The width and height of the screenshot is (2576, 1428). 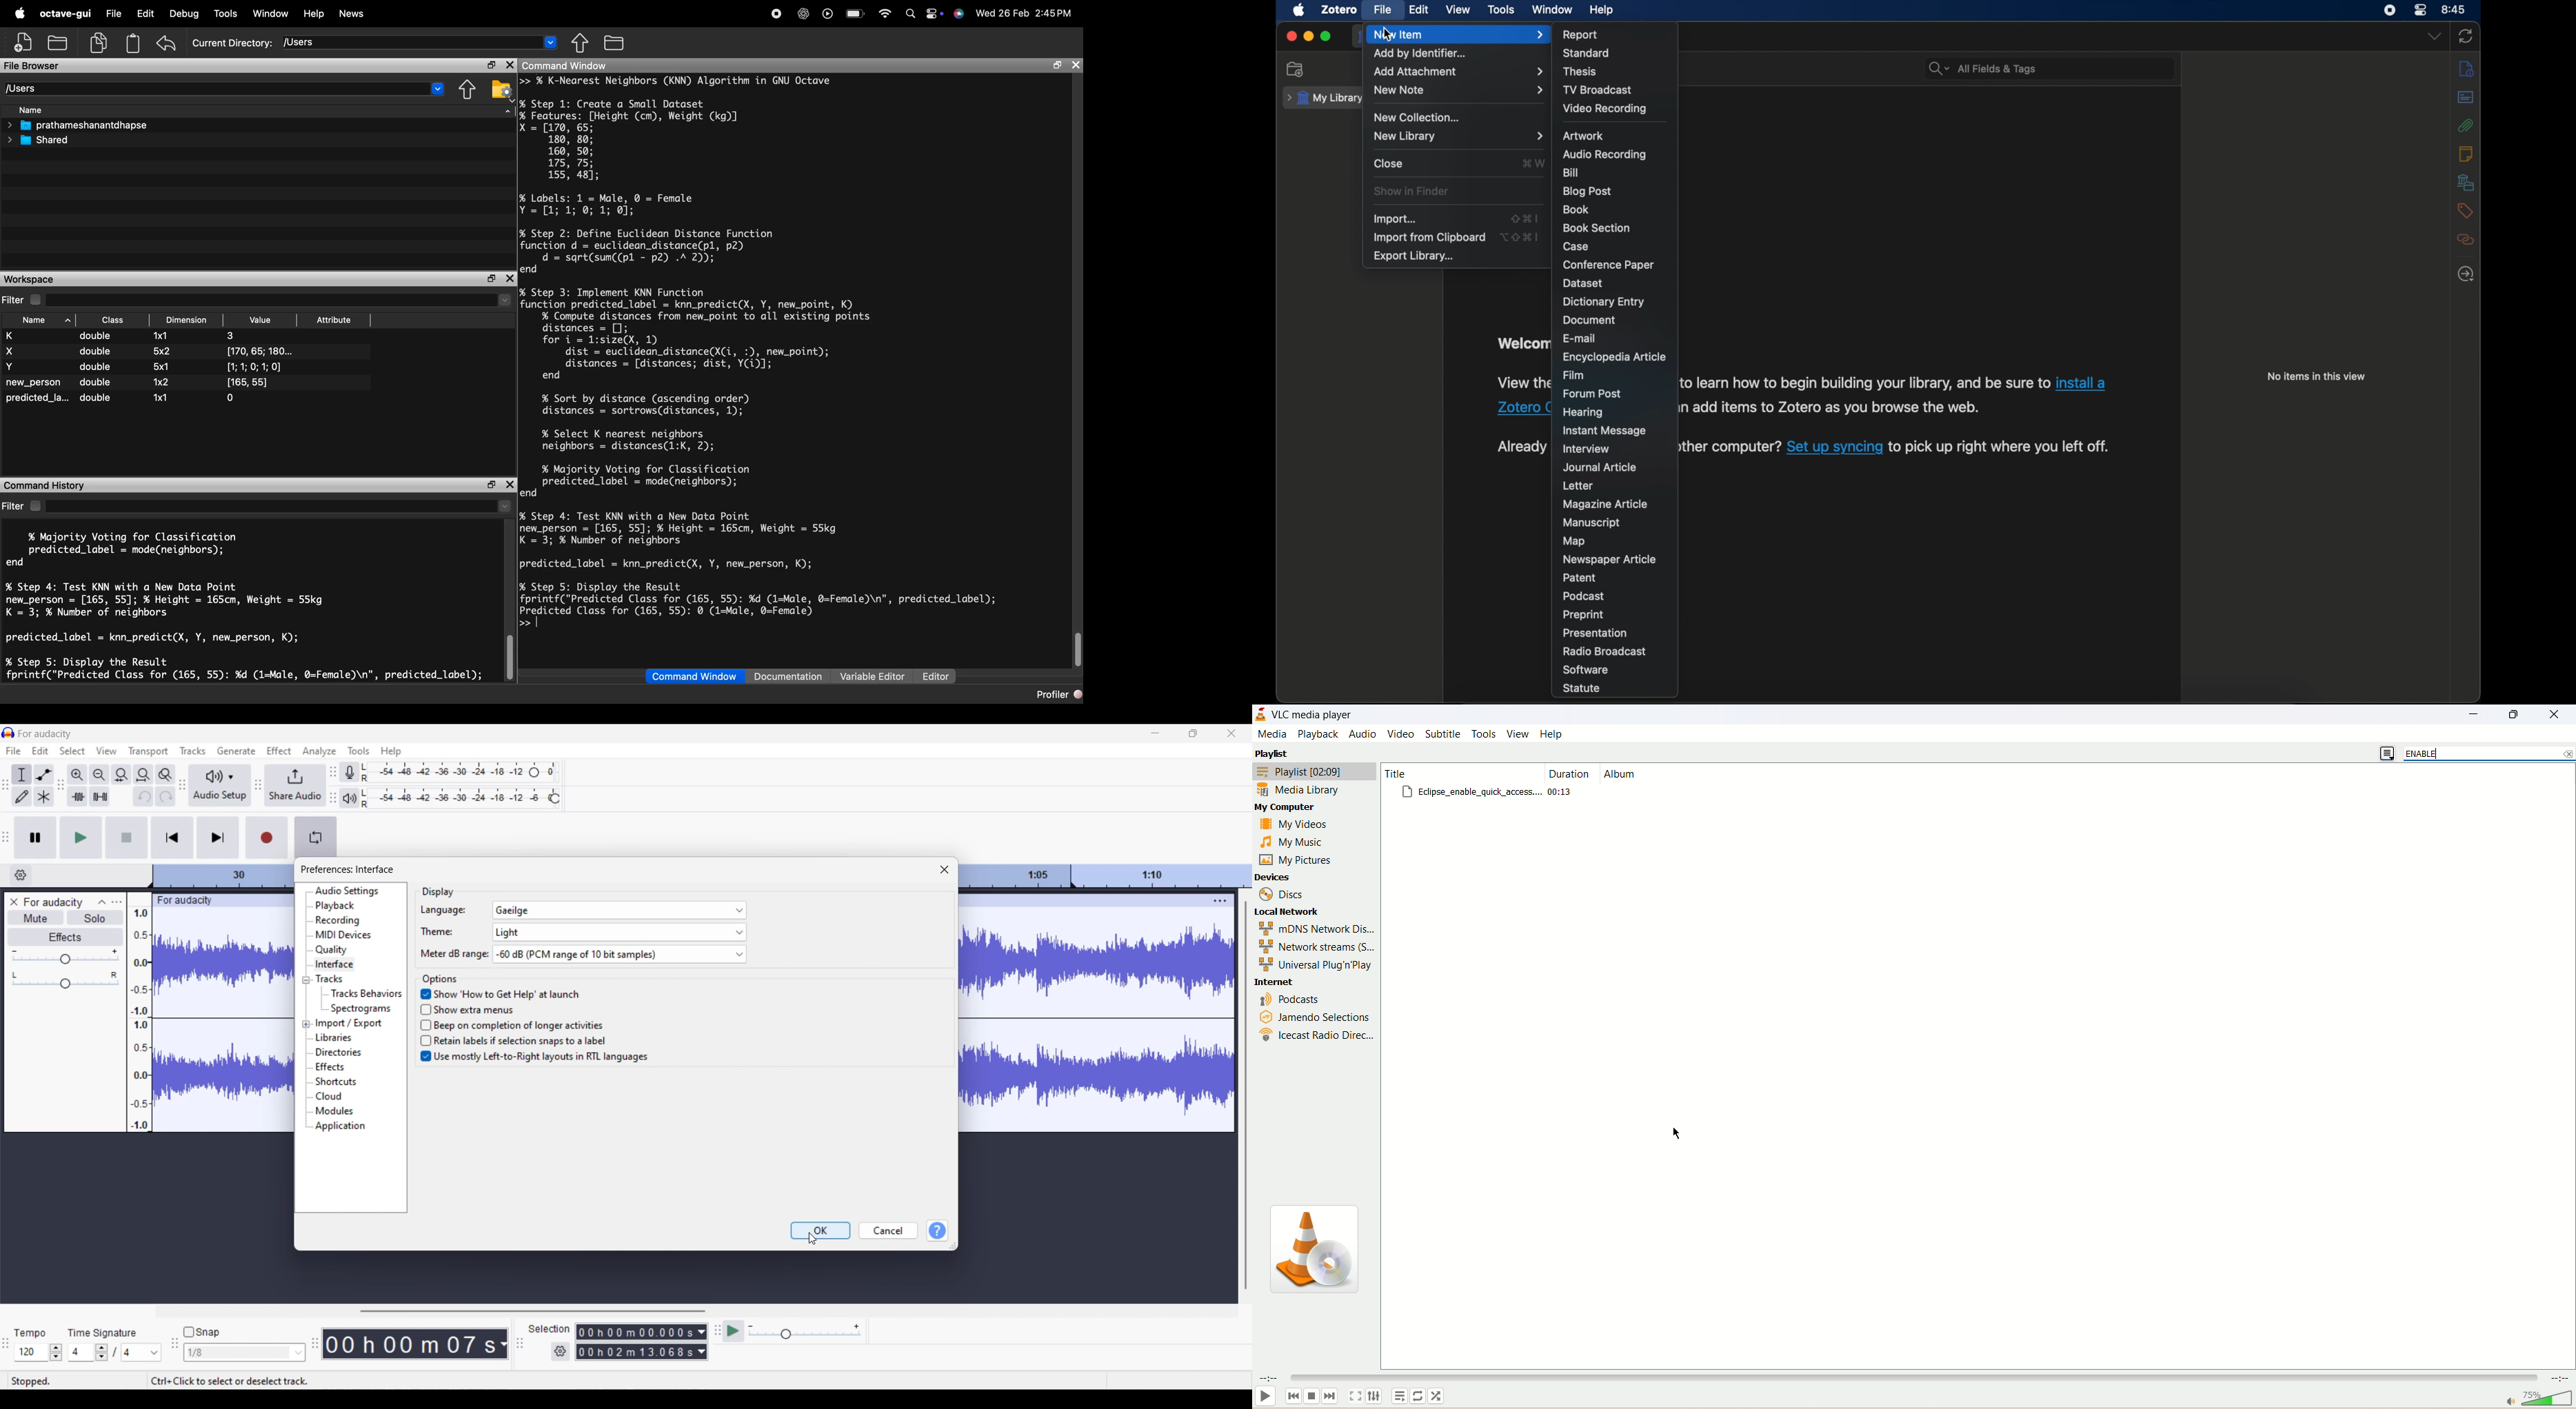 What do you see at coordinates (2390, 10) in the screenshot?
I see `control center` at bounding box center [2390, 10].